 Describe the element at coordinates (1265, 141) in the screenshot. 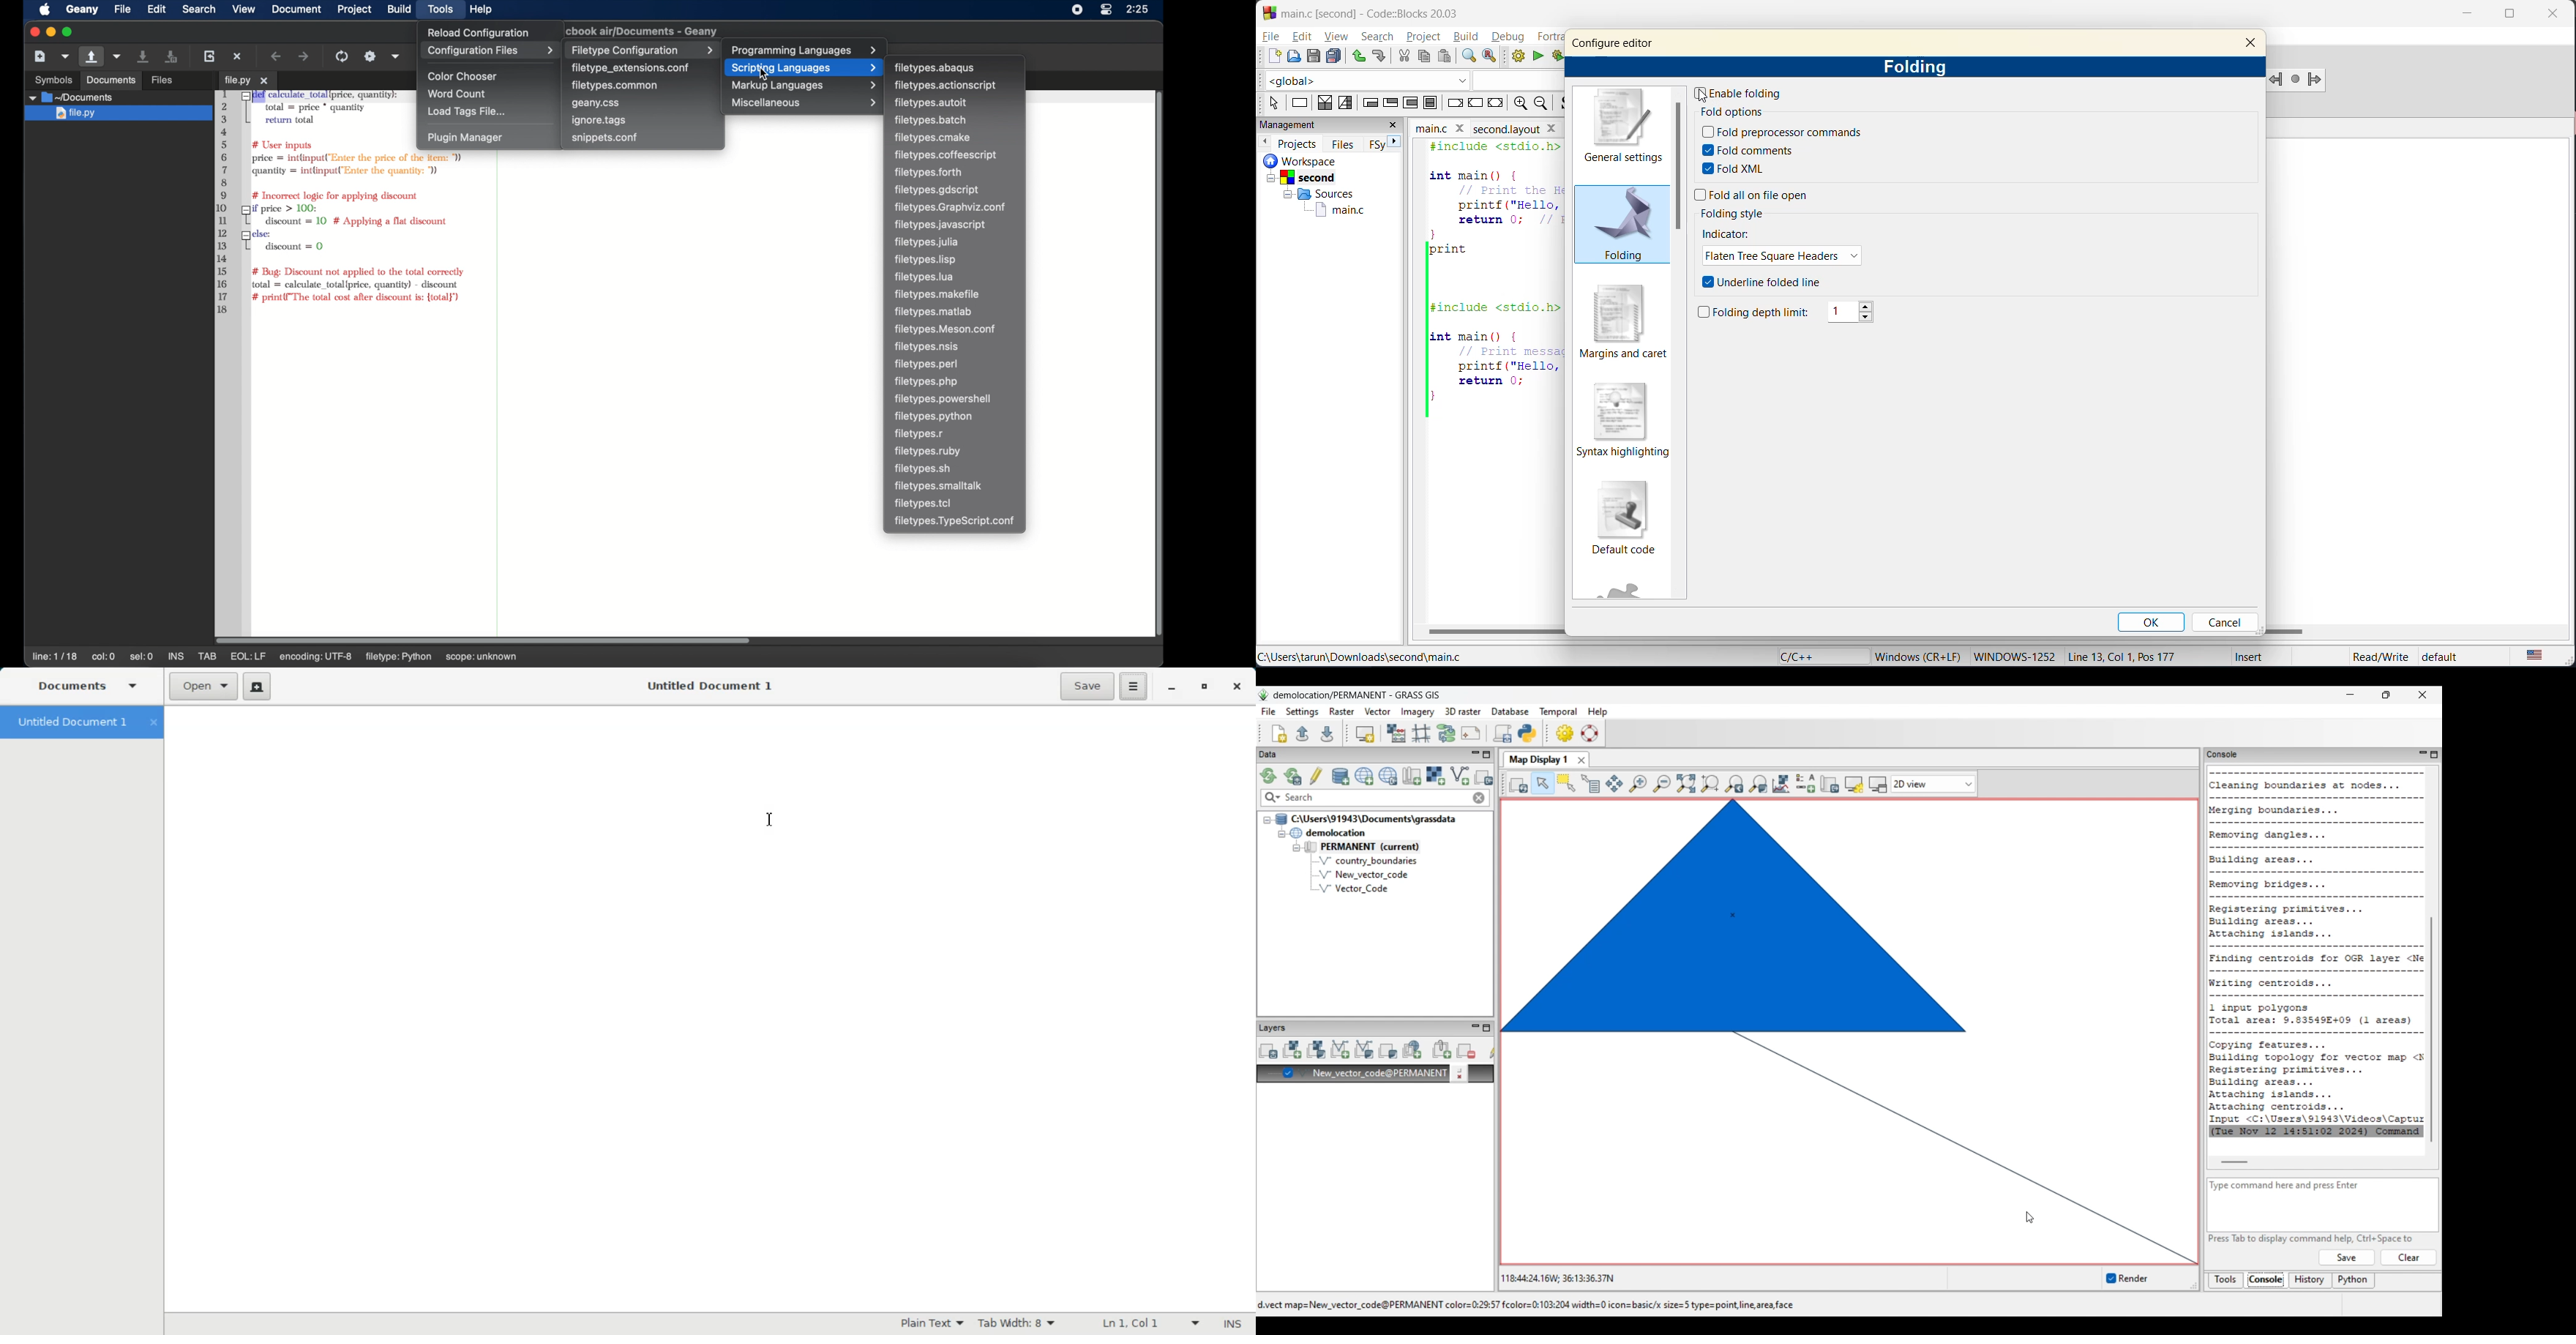

I see `previous` at that location.